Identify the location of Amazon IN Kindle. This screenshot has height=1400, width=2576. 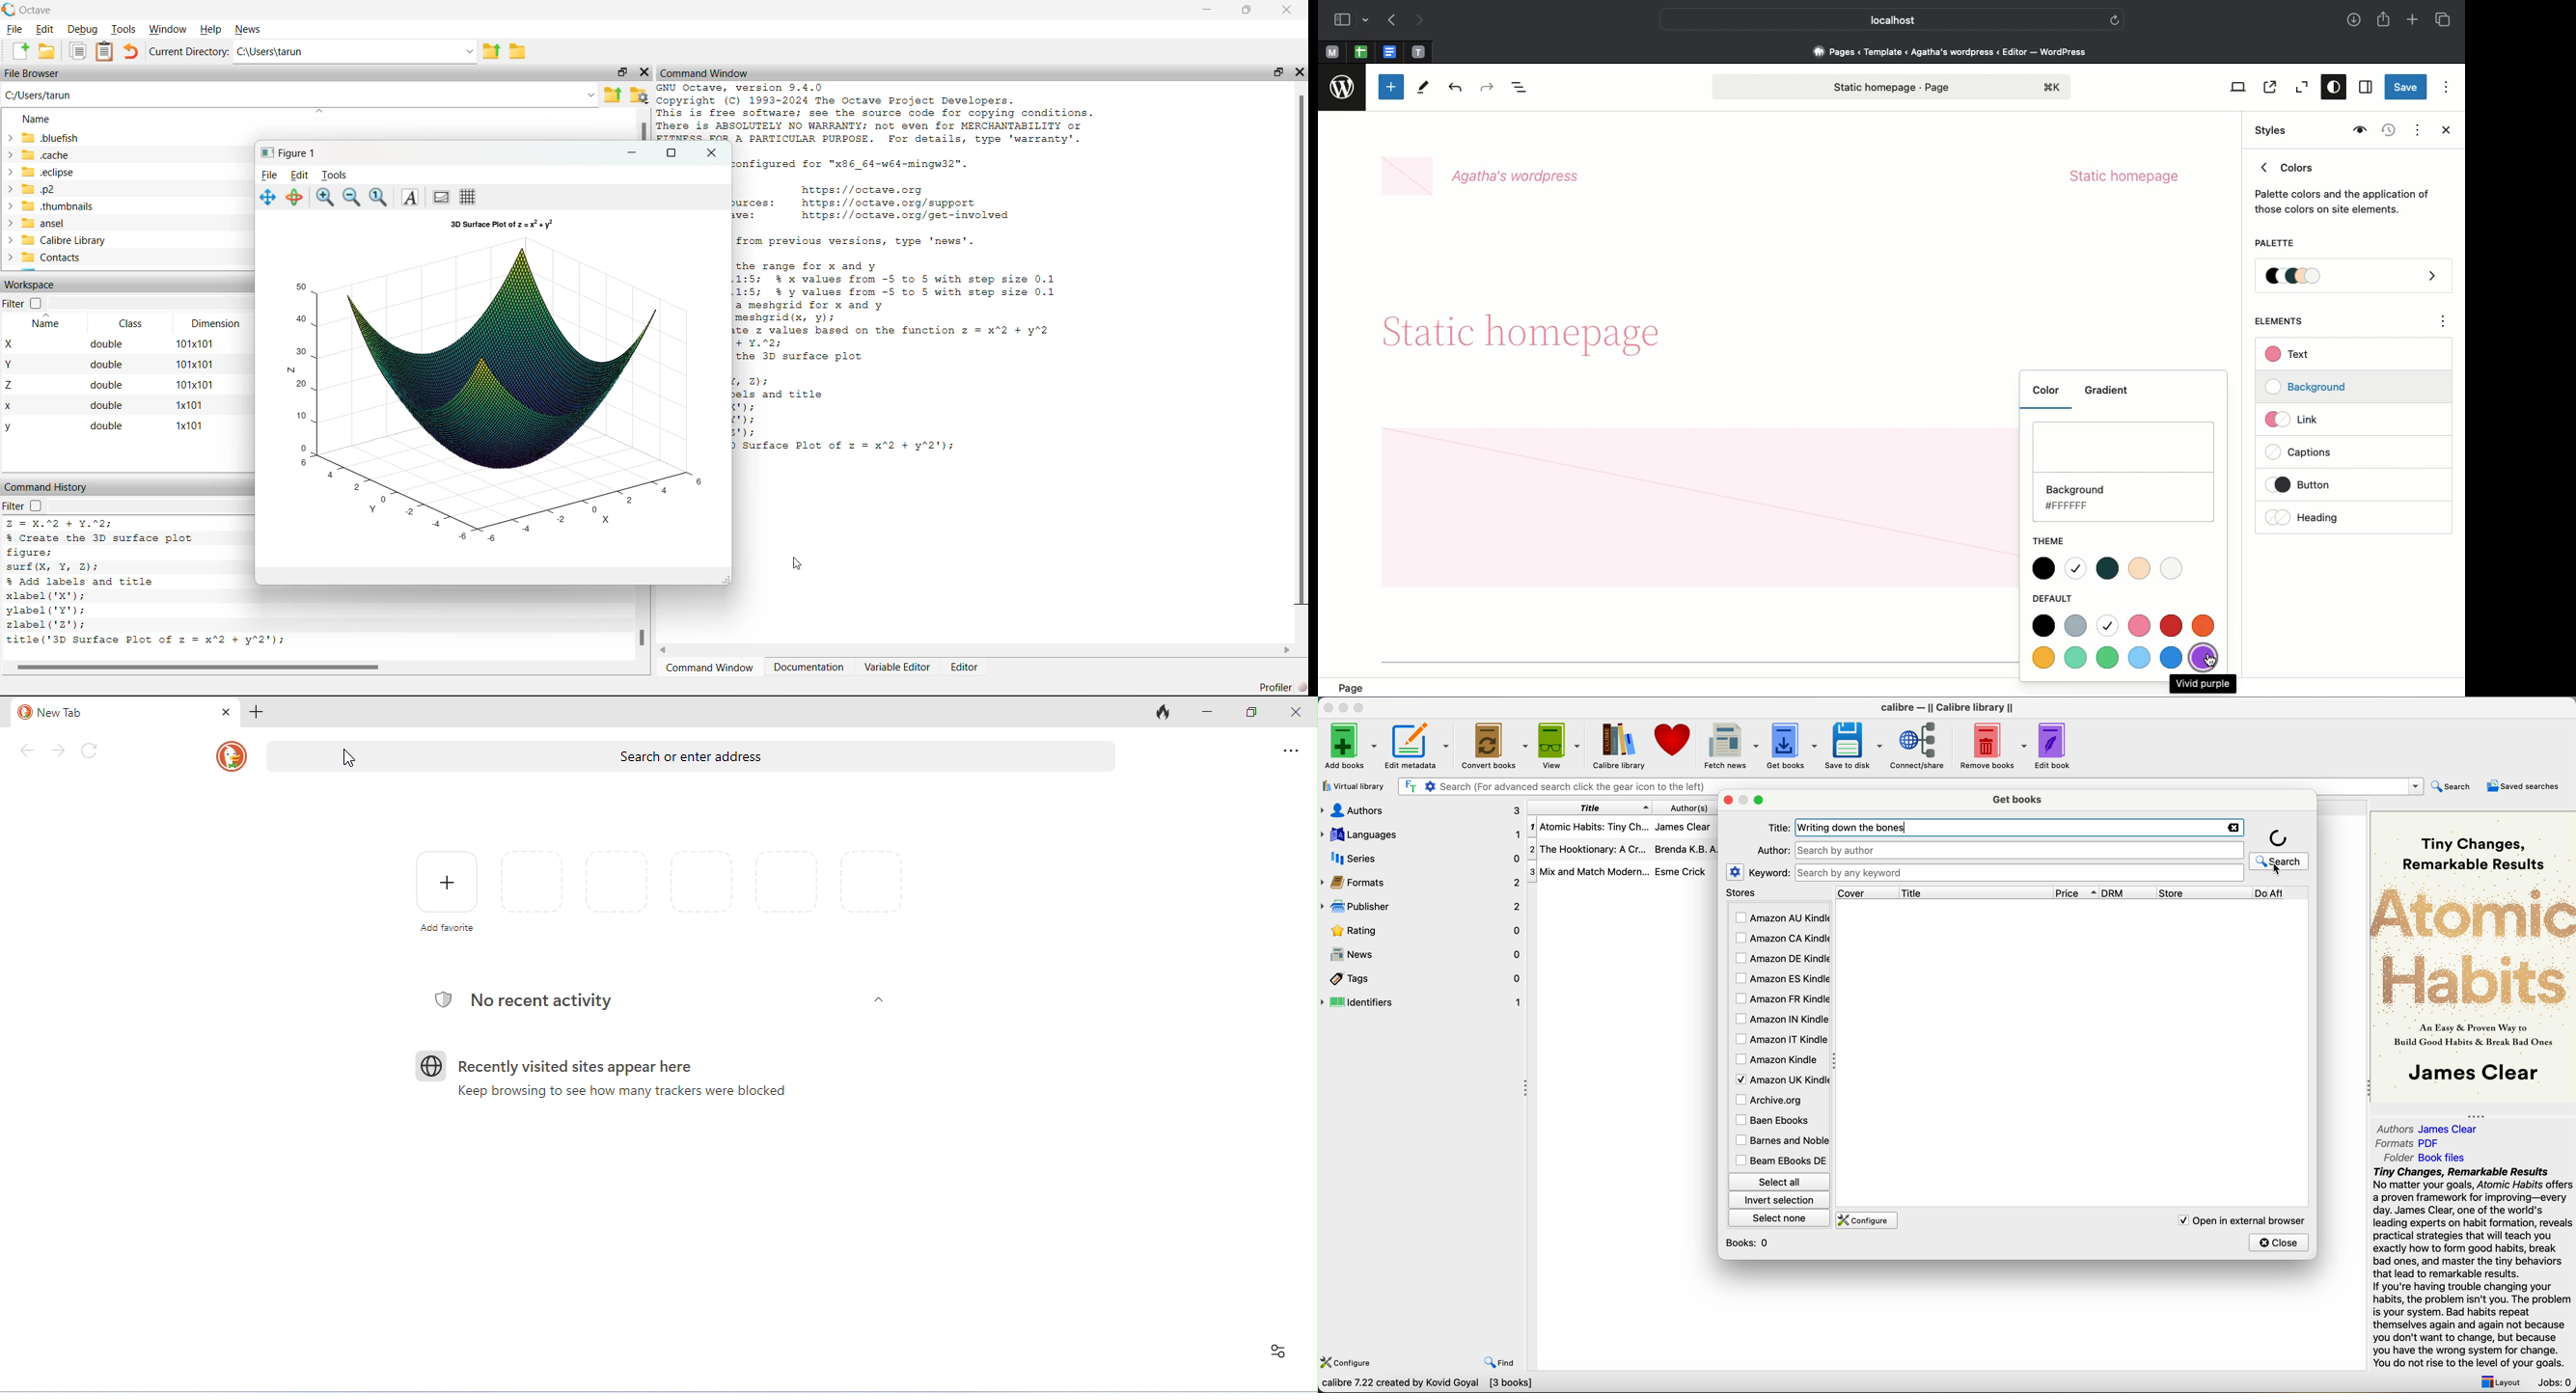
(1780, 1019).